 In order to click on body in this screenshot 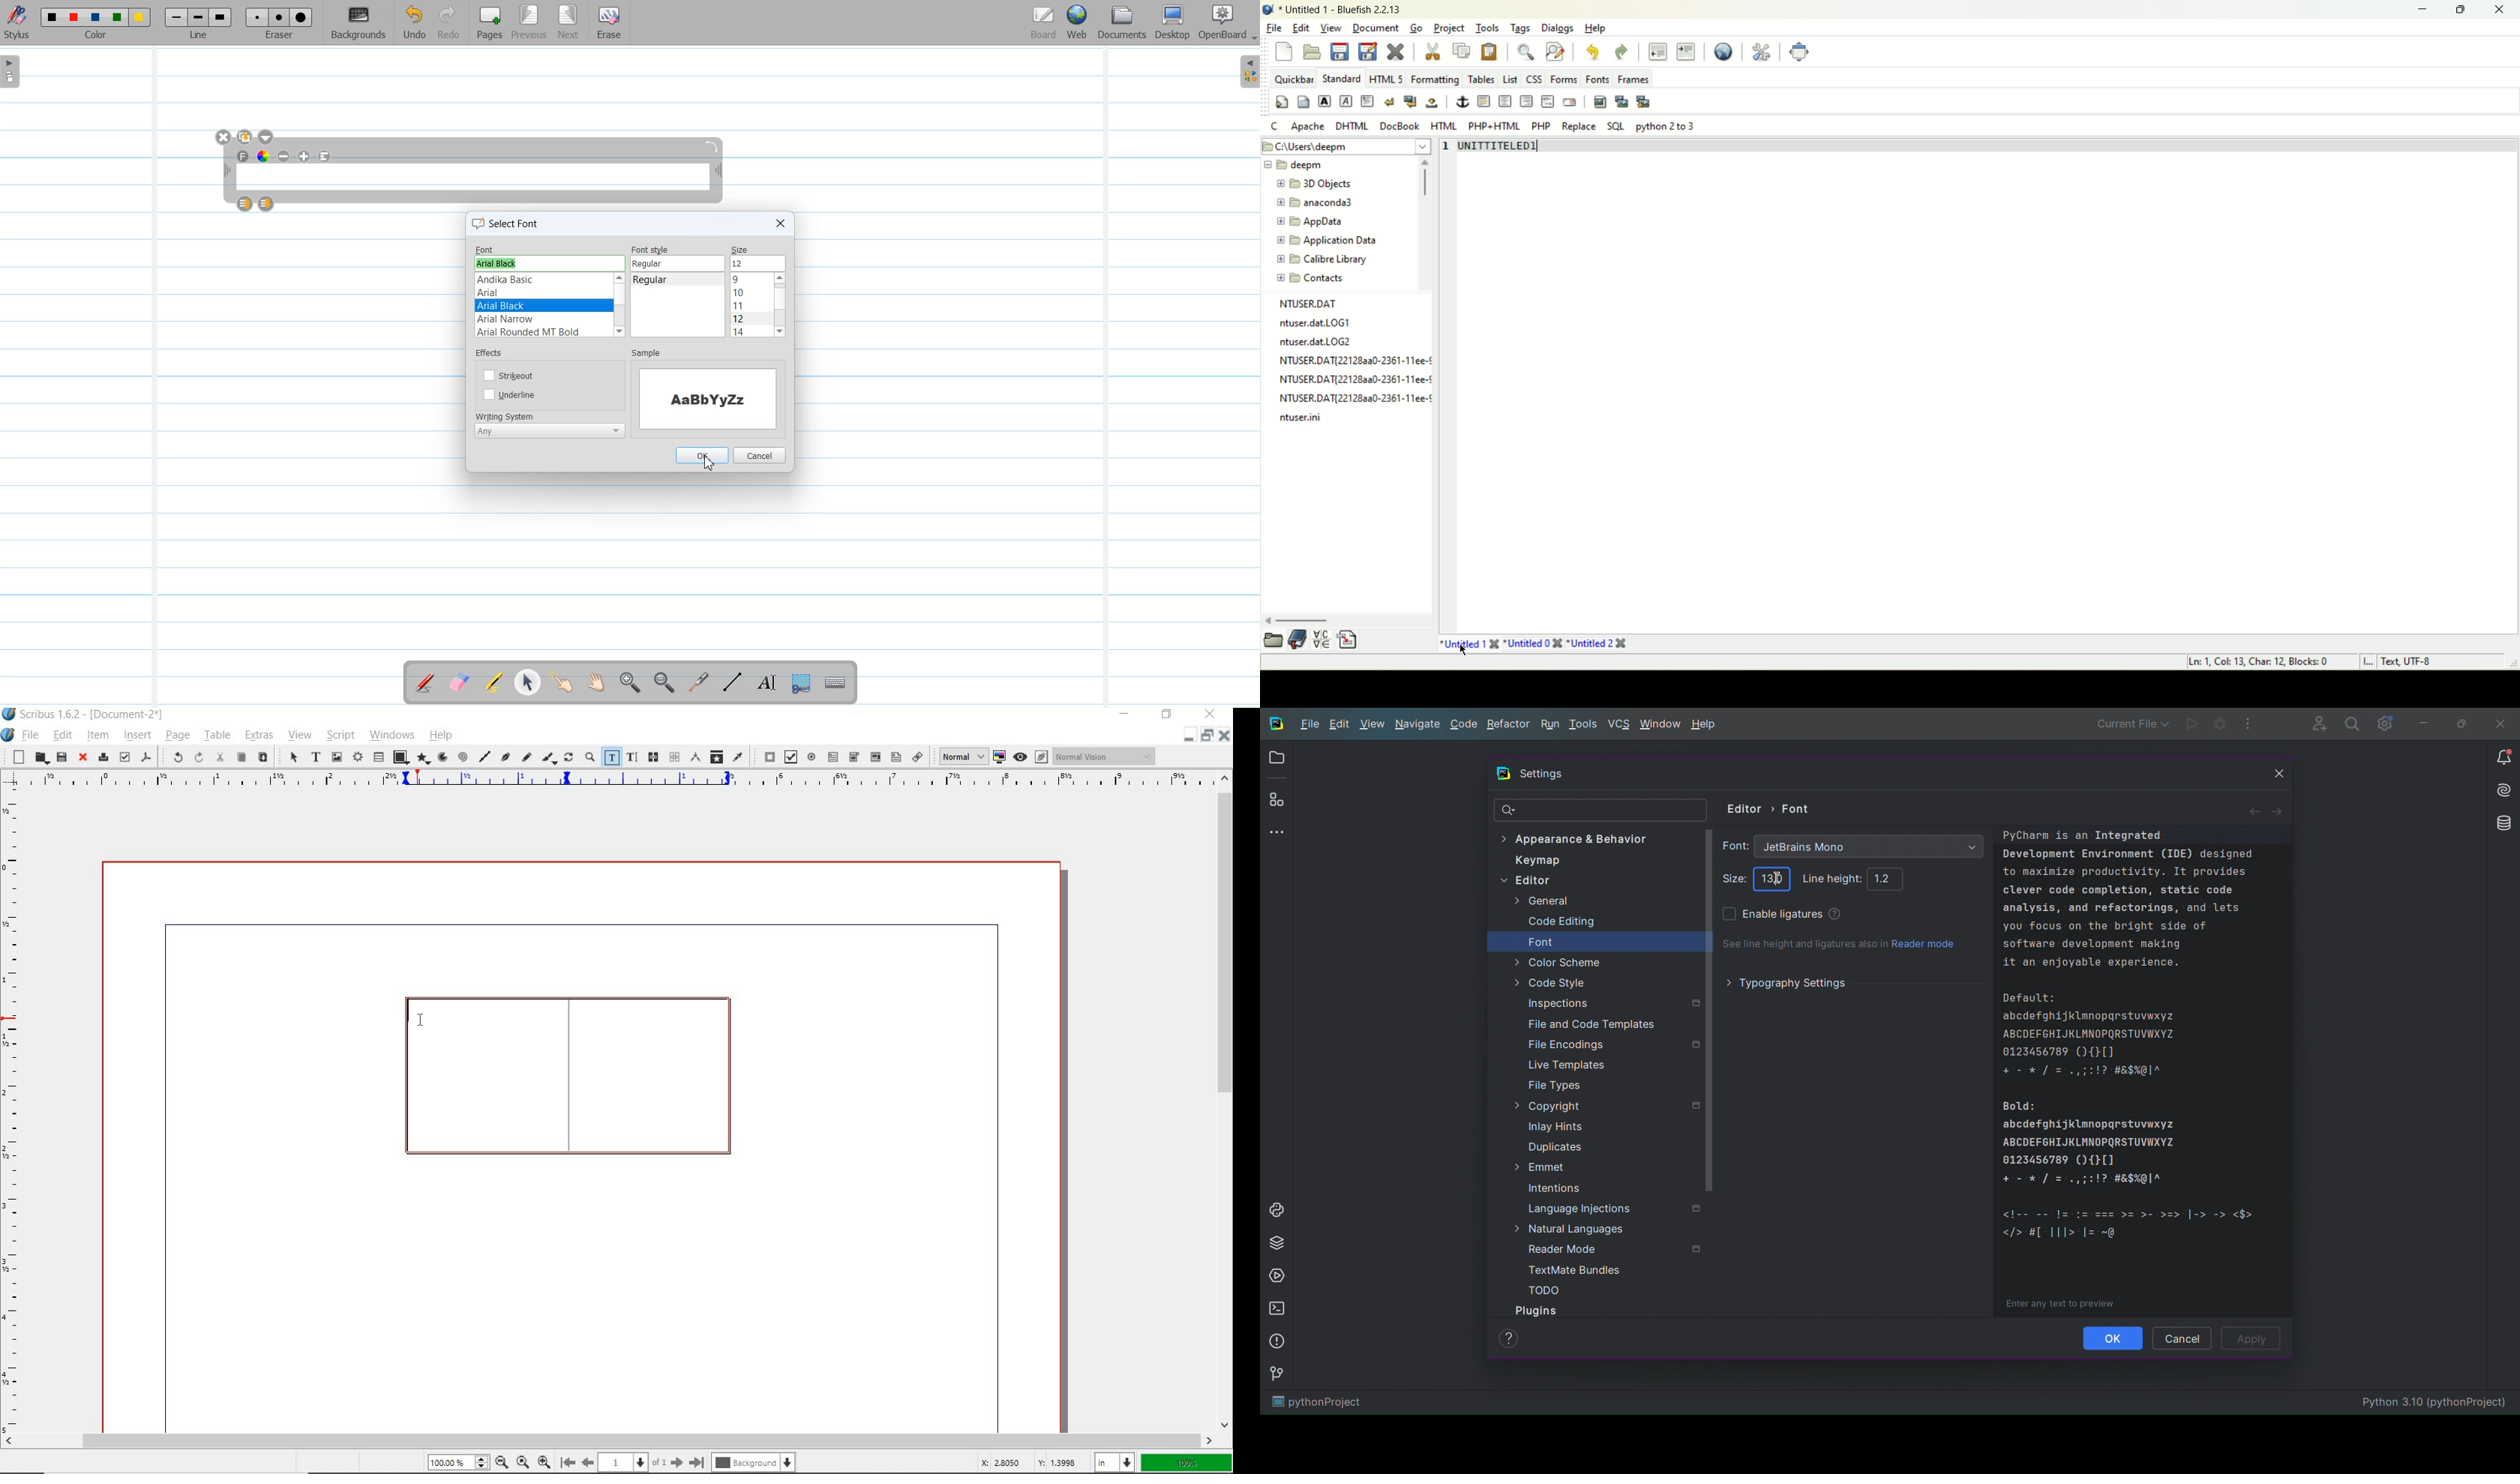, I will do `click(1303, 102)`.